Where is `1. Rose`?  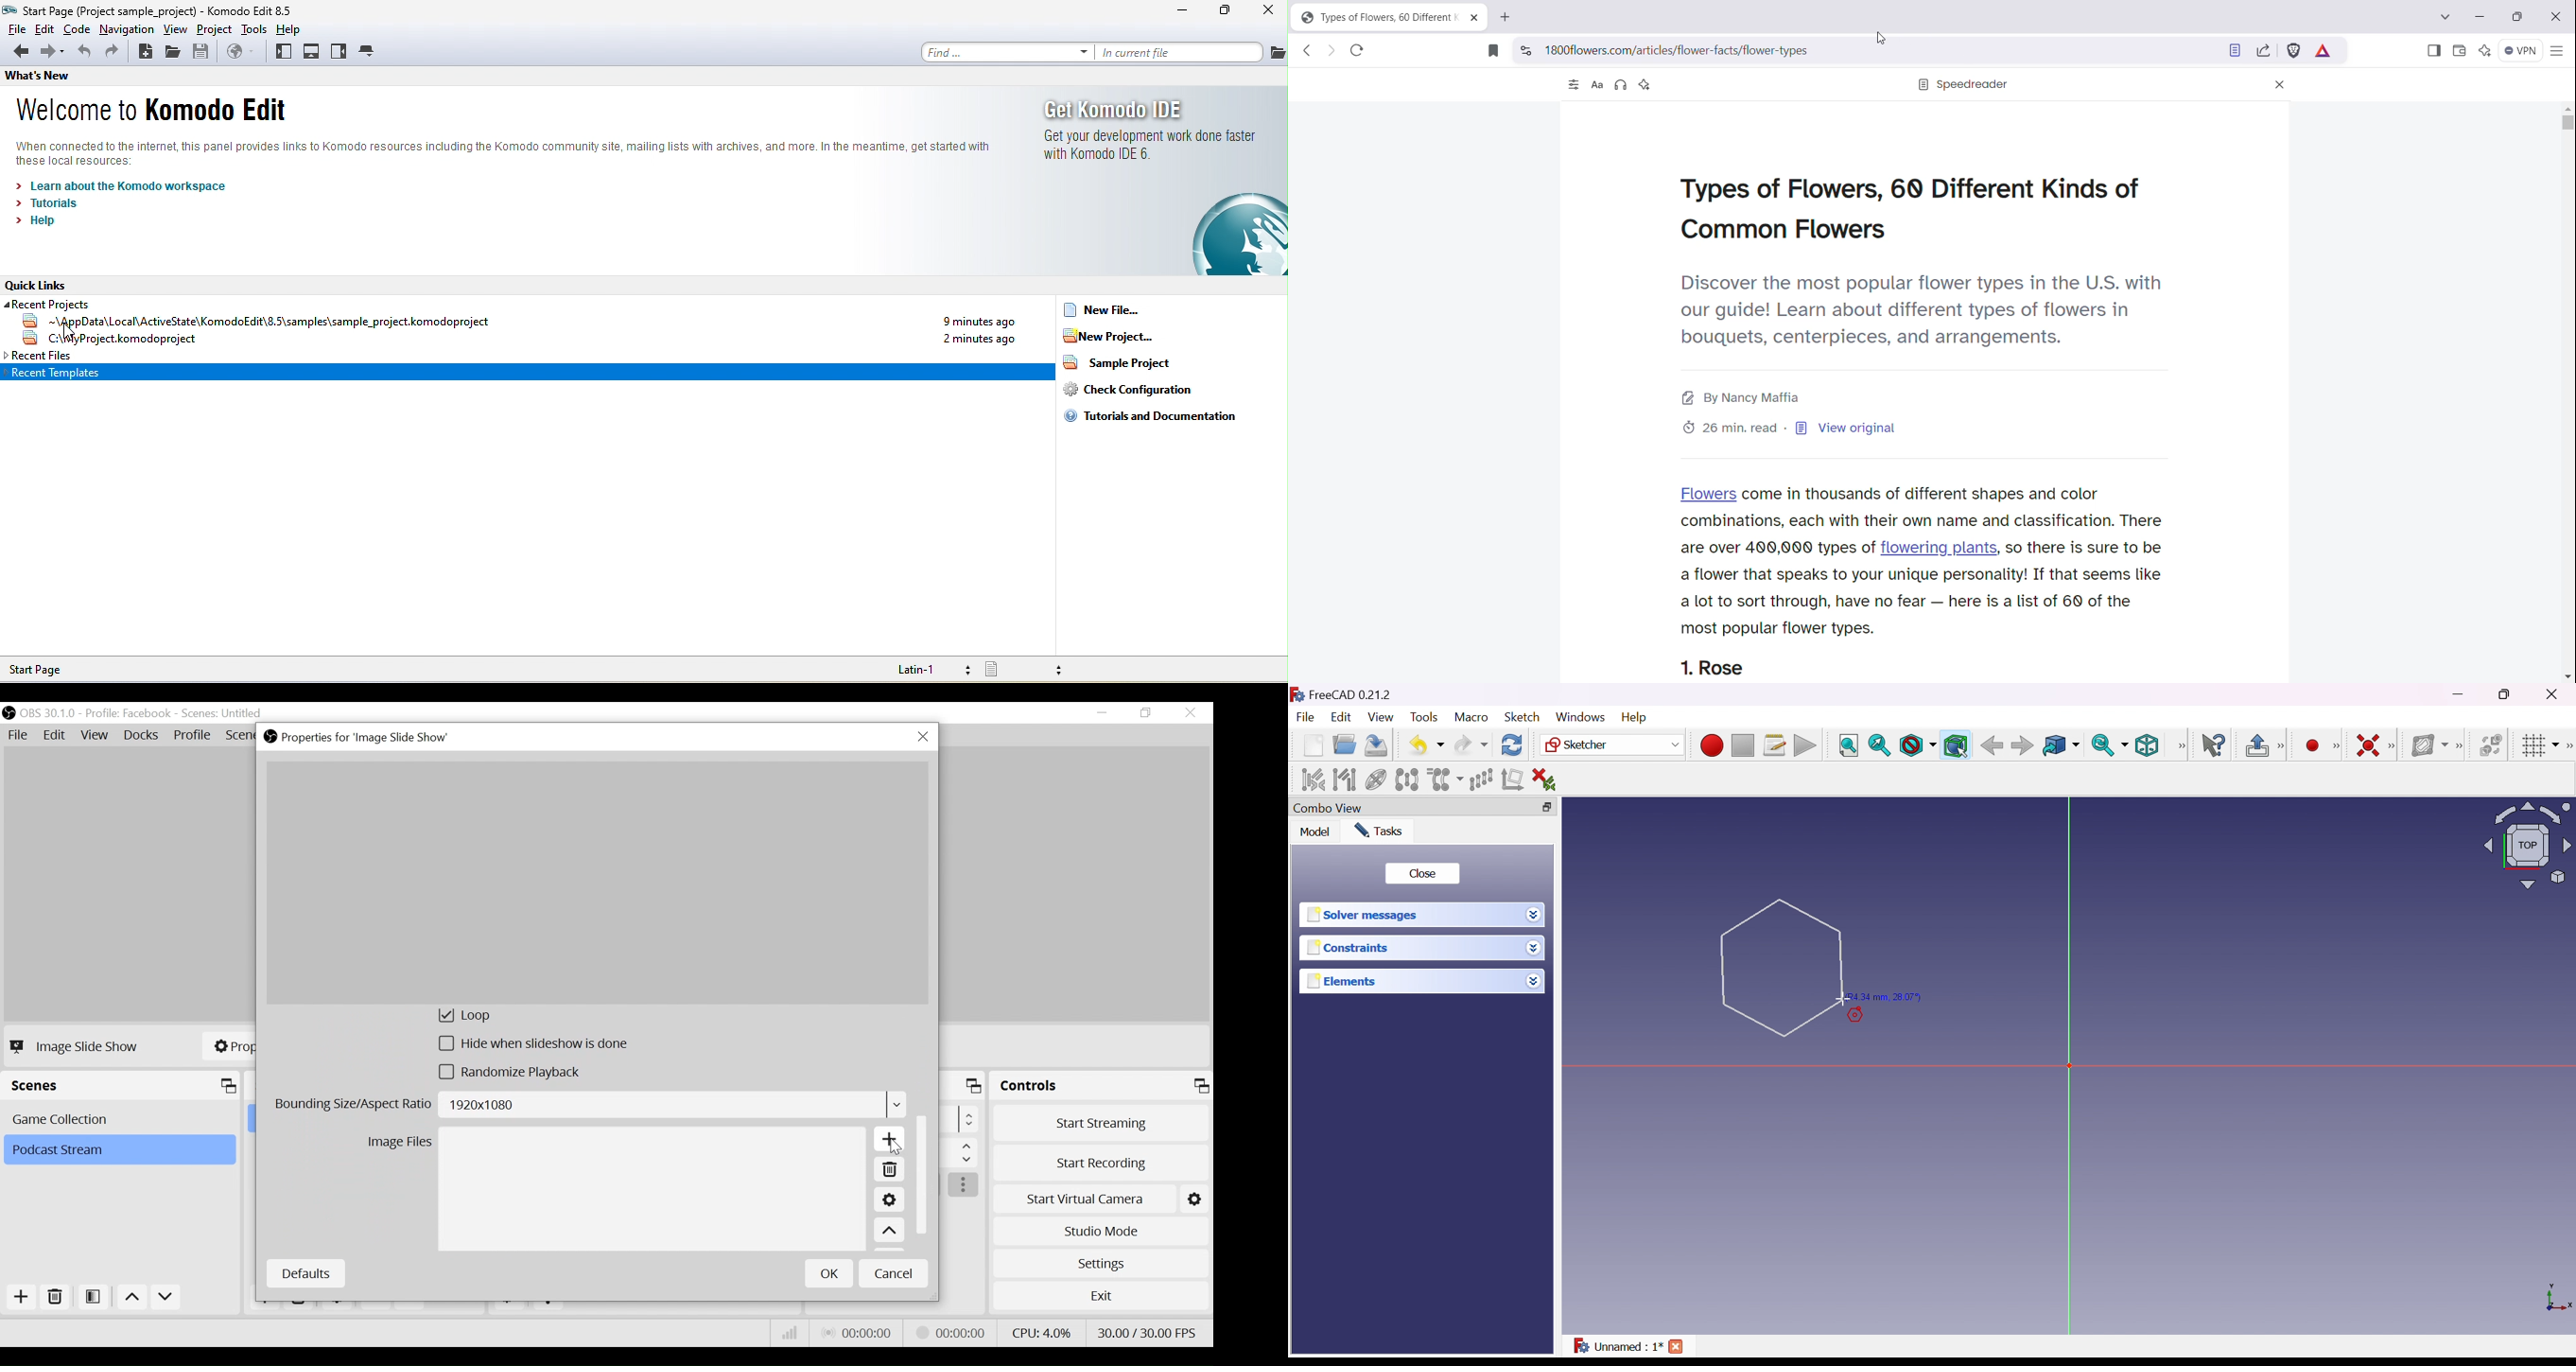 1. Rose is located at coordinates (1716, 668).